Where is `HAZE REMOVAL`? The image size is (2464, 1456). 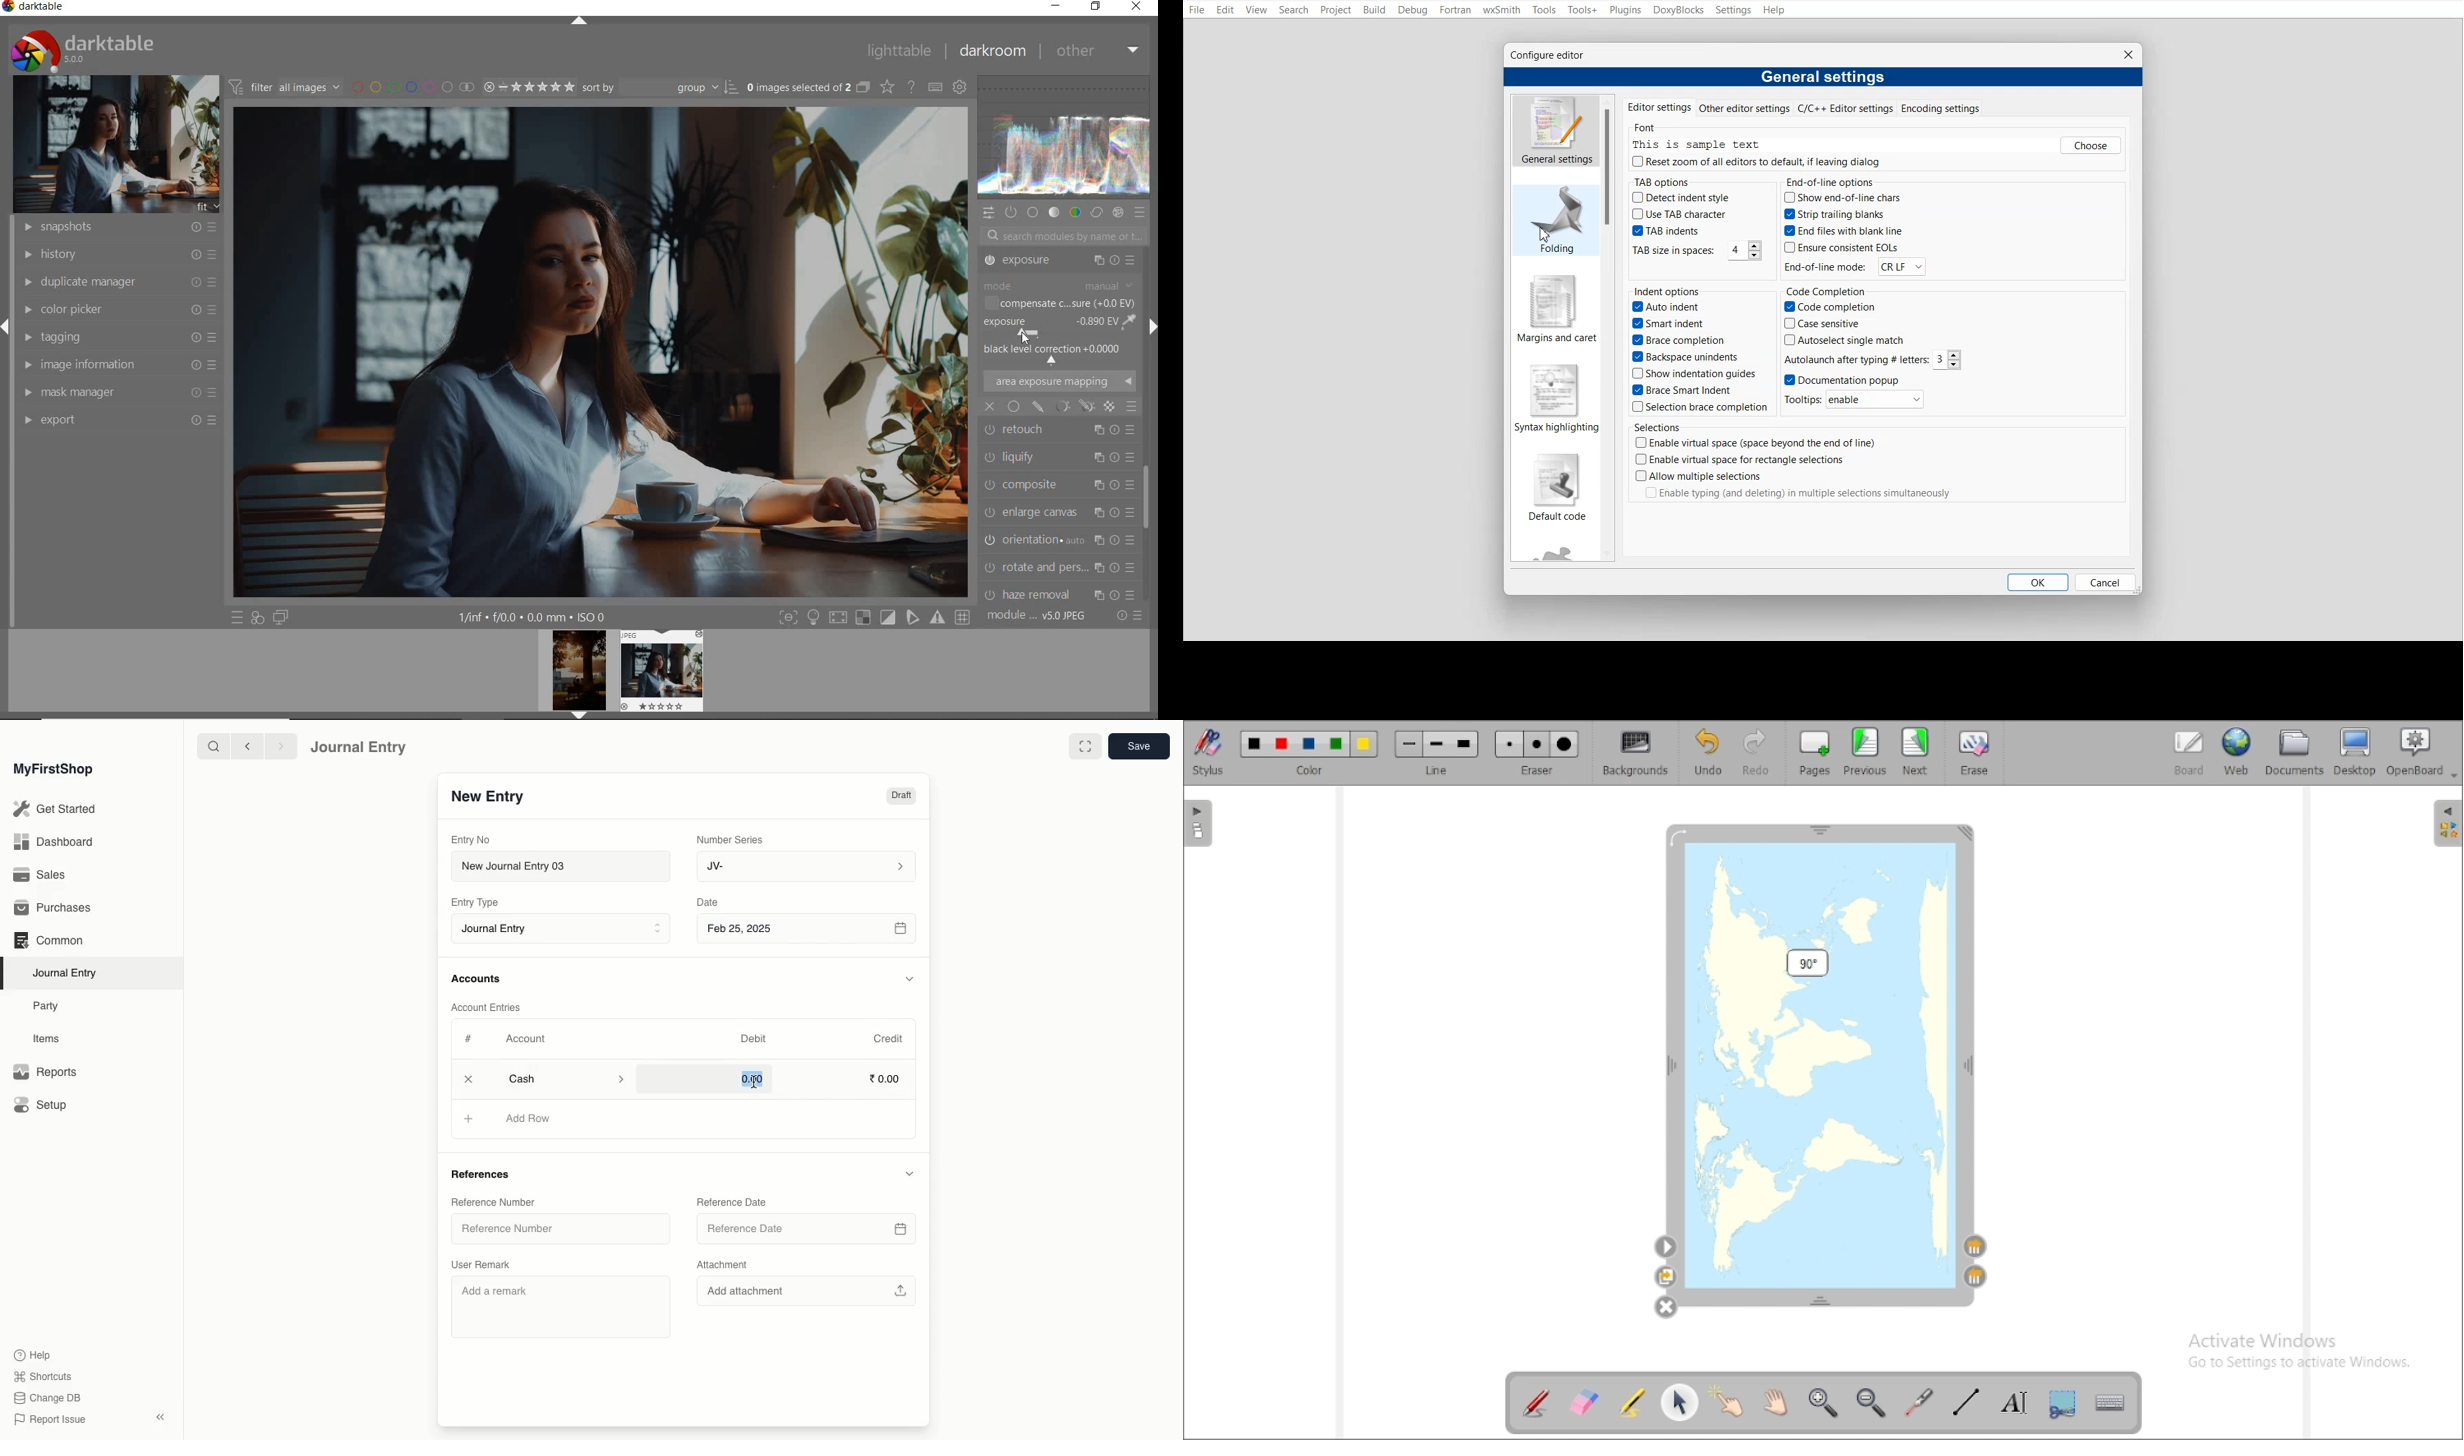 HAZE REMOVAL is located at coordinates (1060, 509).